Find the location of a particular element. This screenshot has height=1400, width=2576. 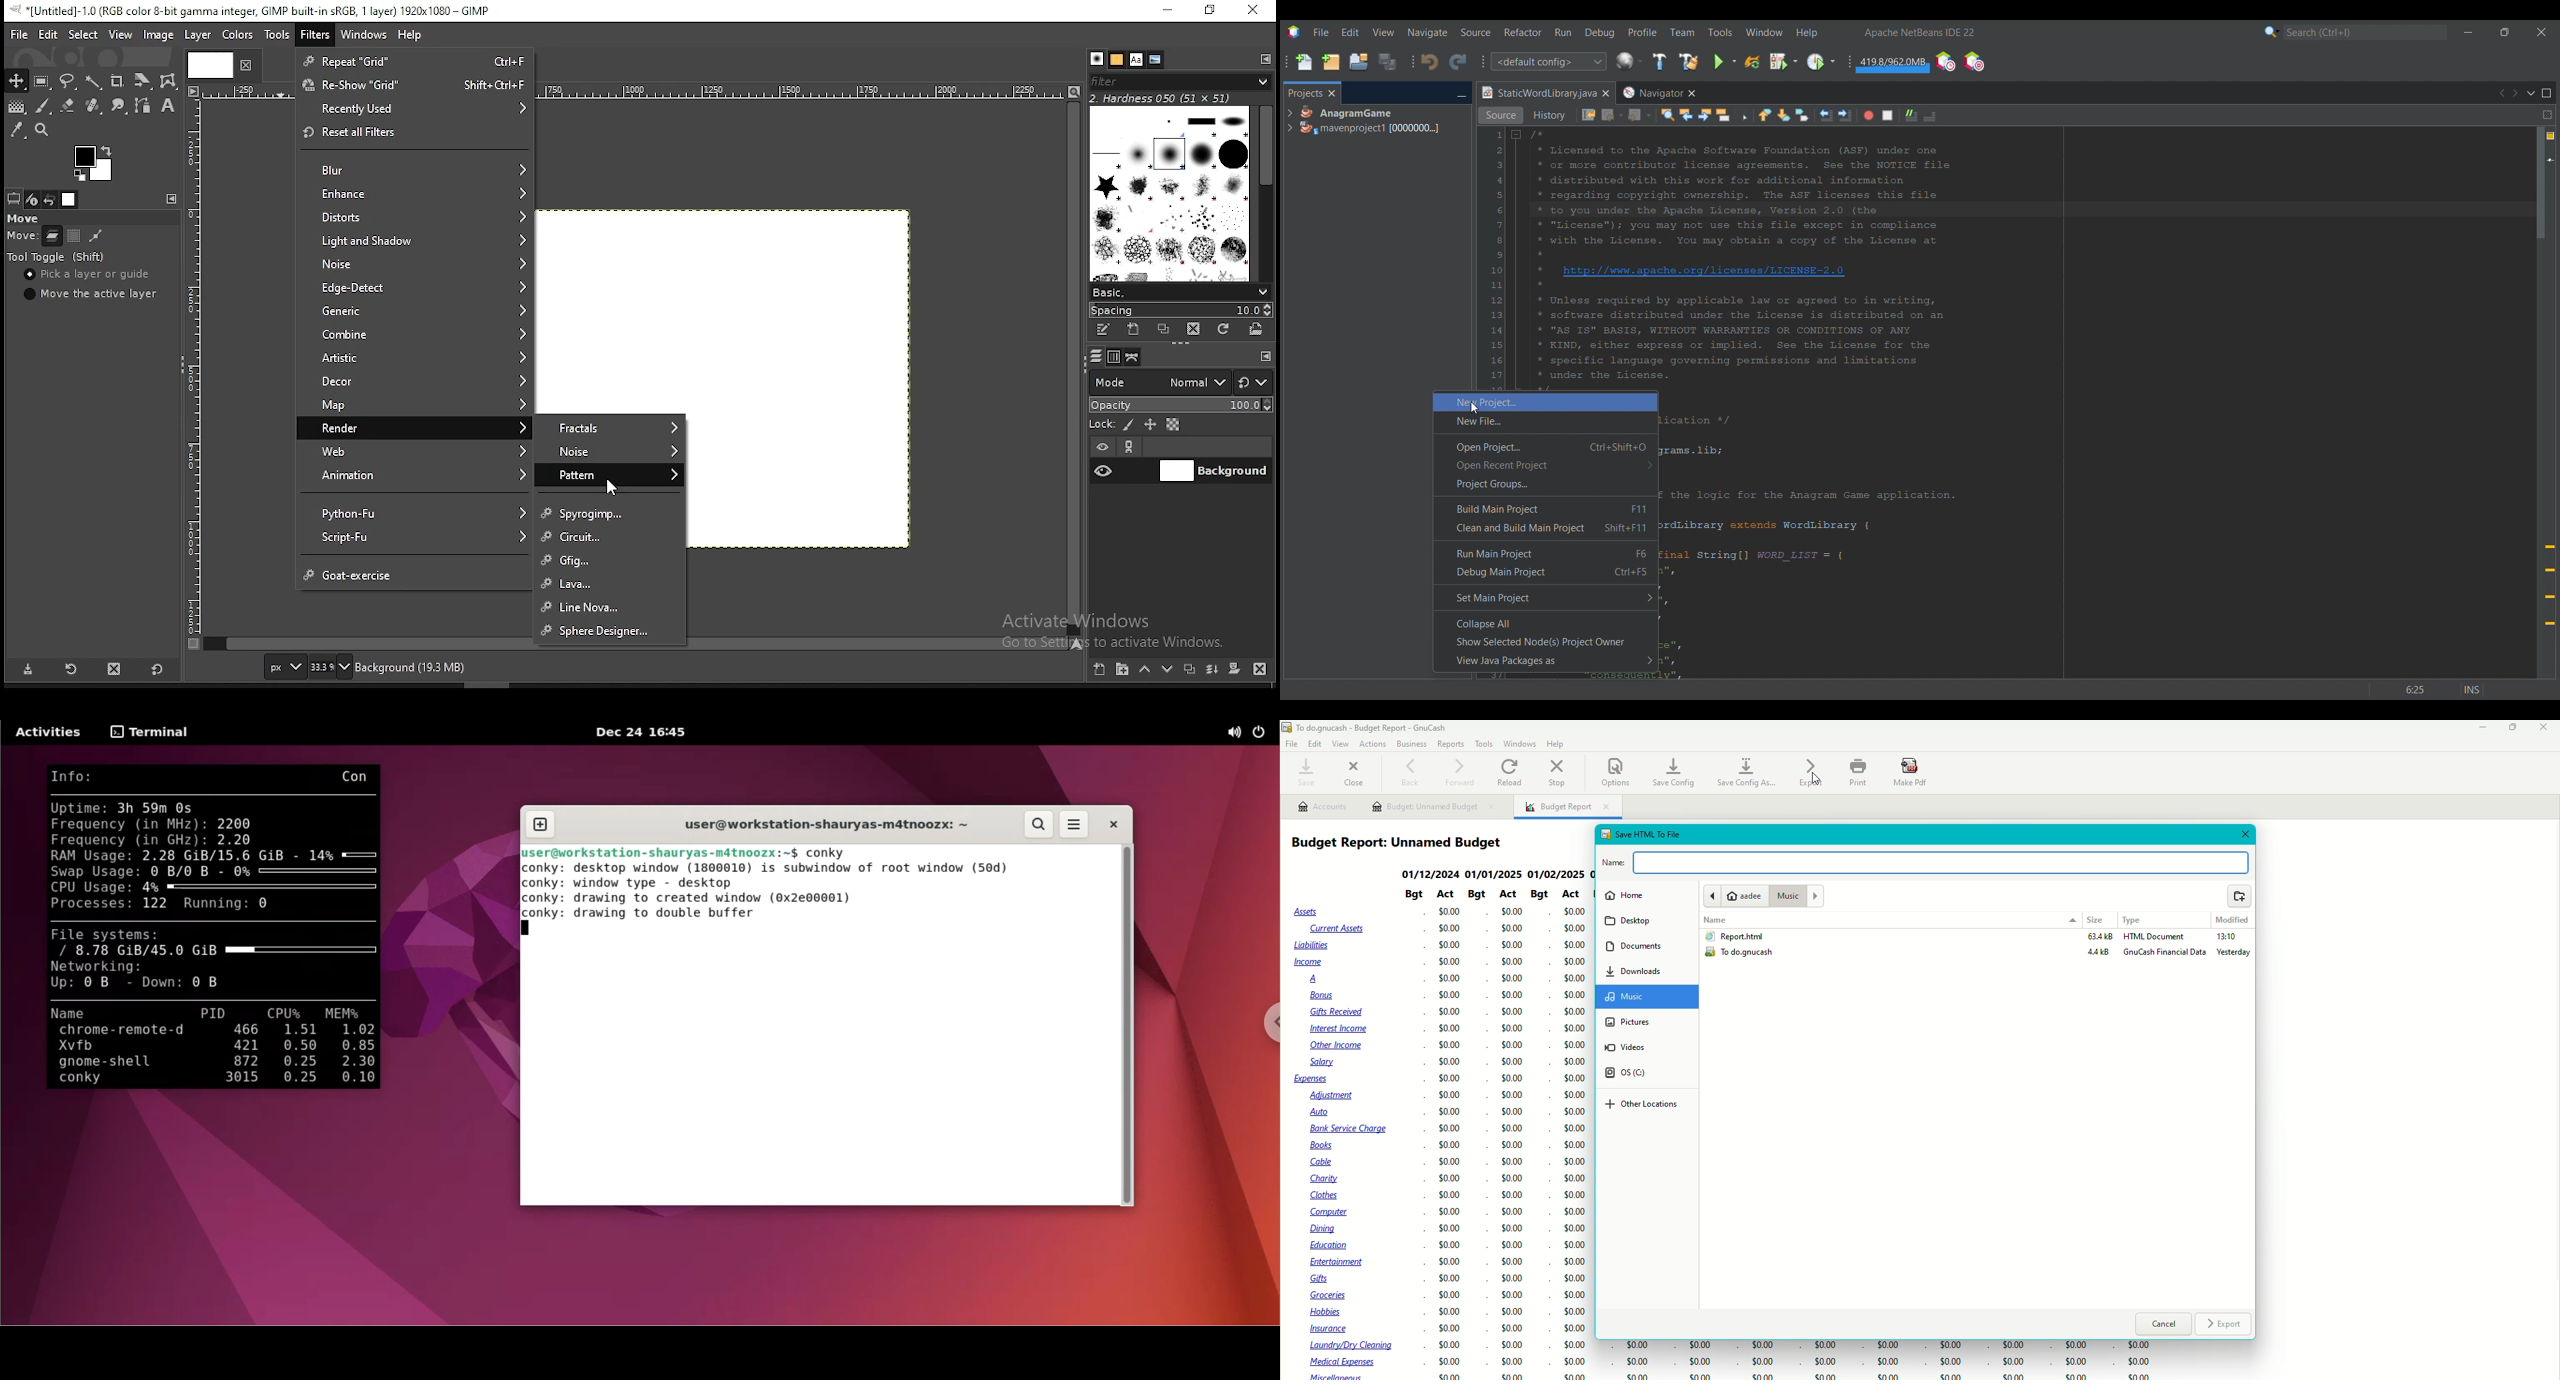

circuit is located at coordinates (609, 536).